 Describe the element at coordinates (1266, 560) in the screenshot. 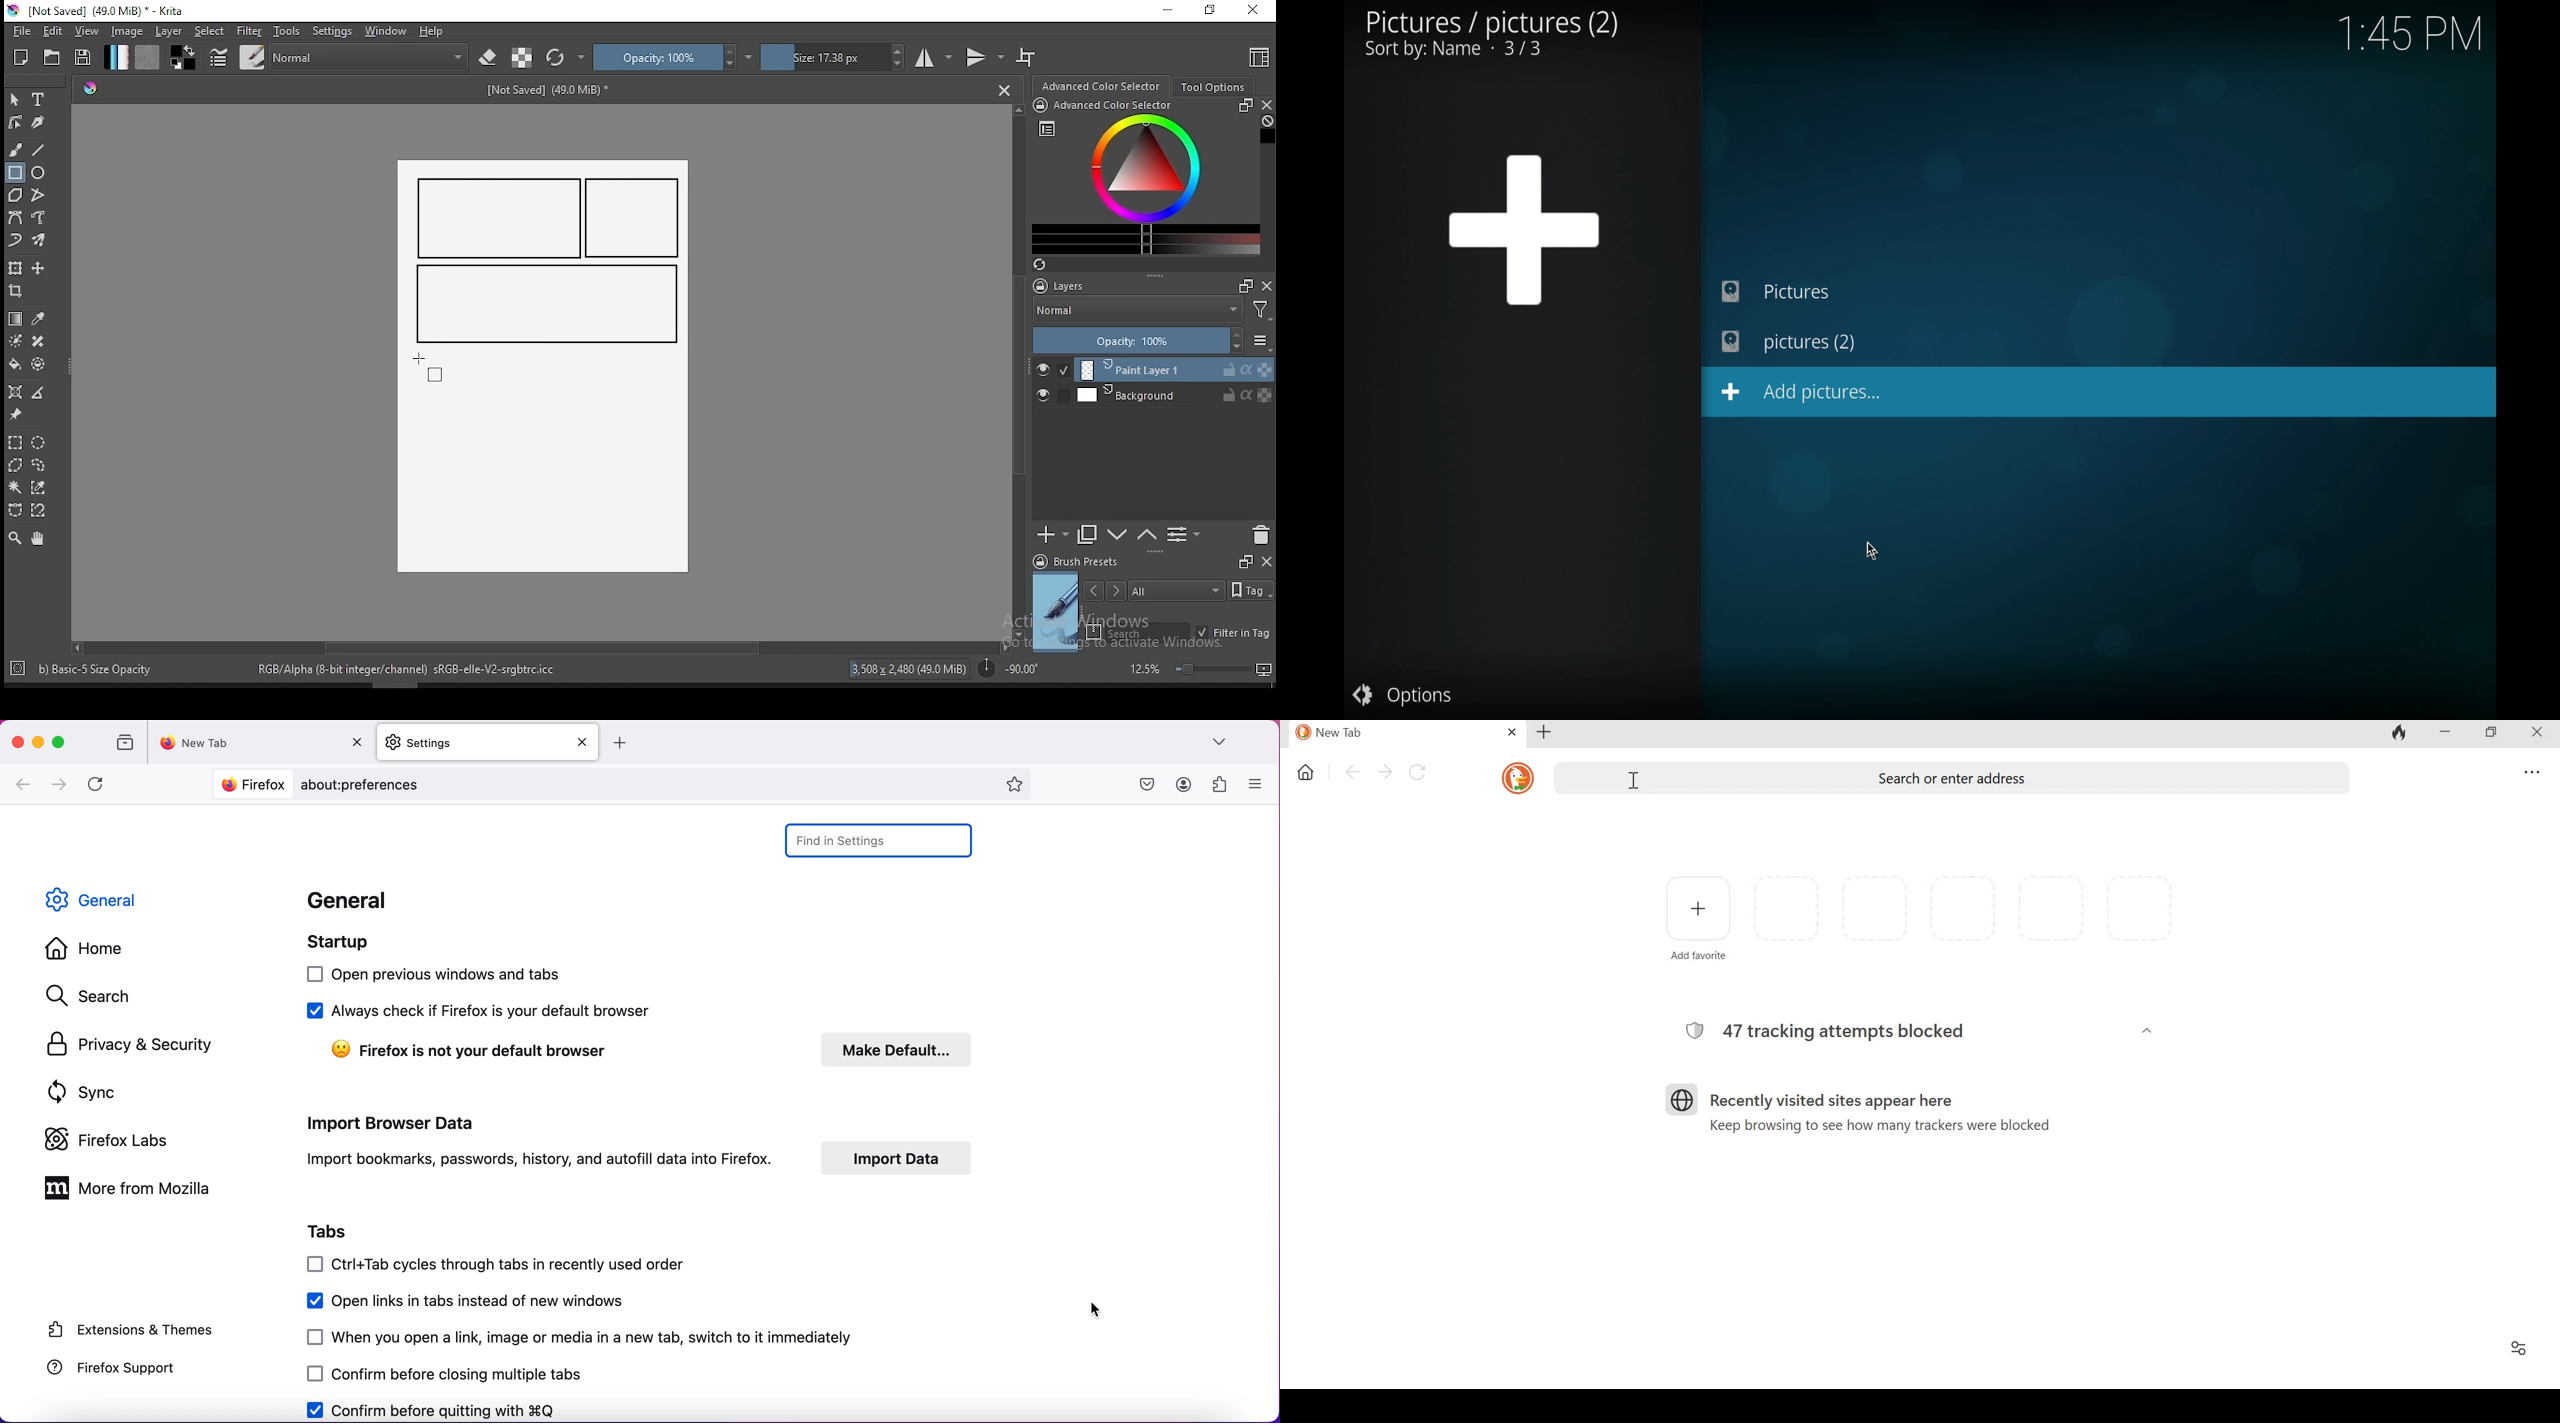

I see `close docker` at that location.